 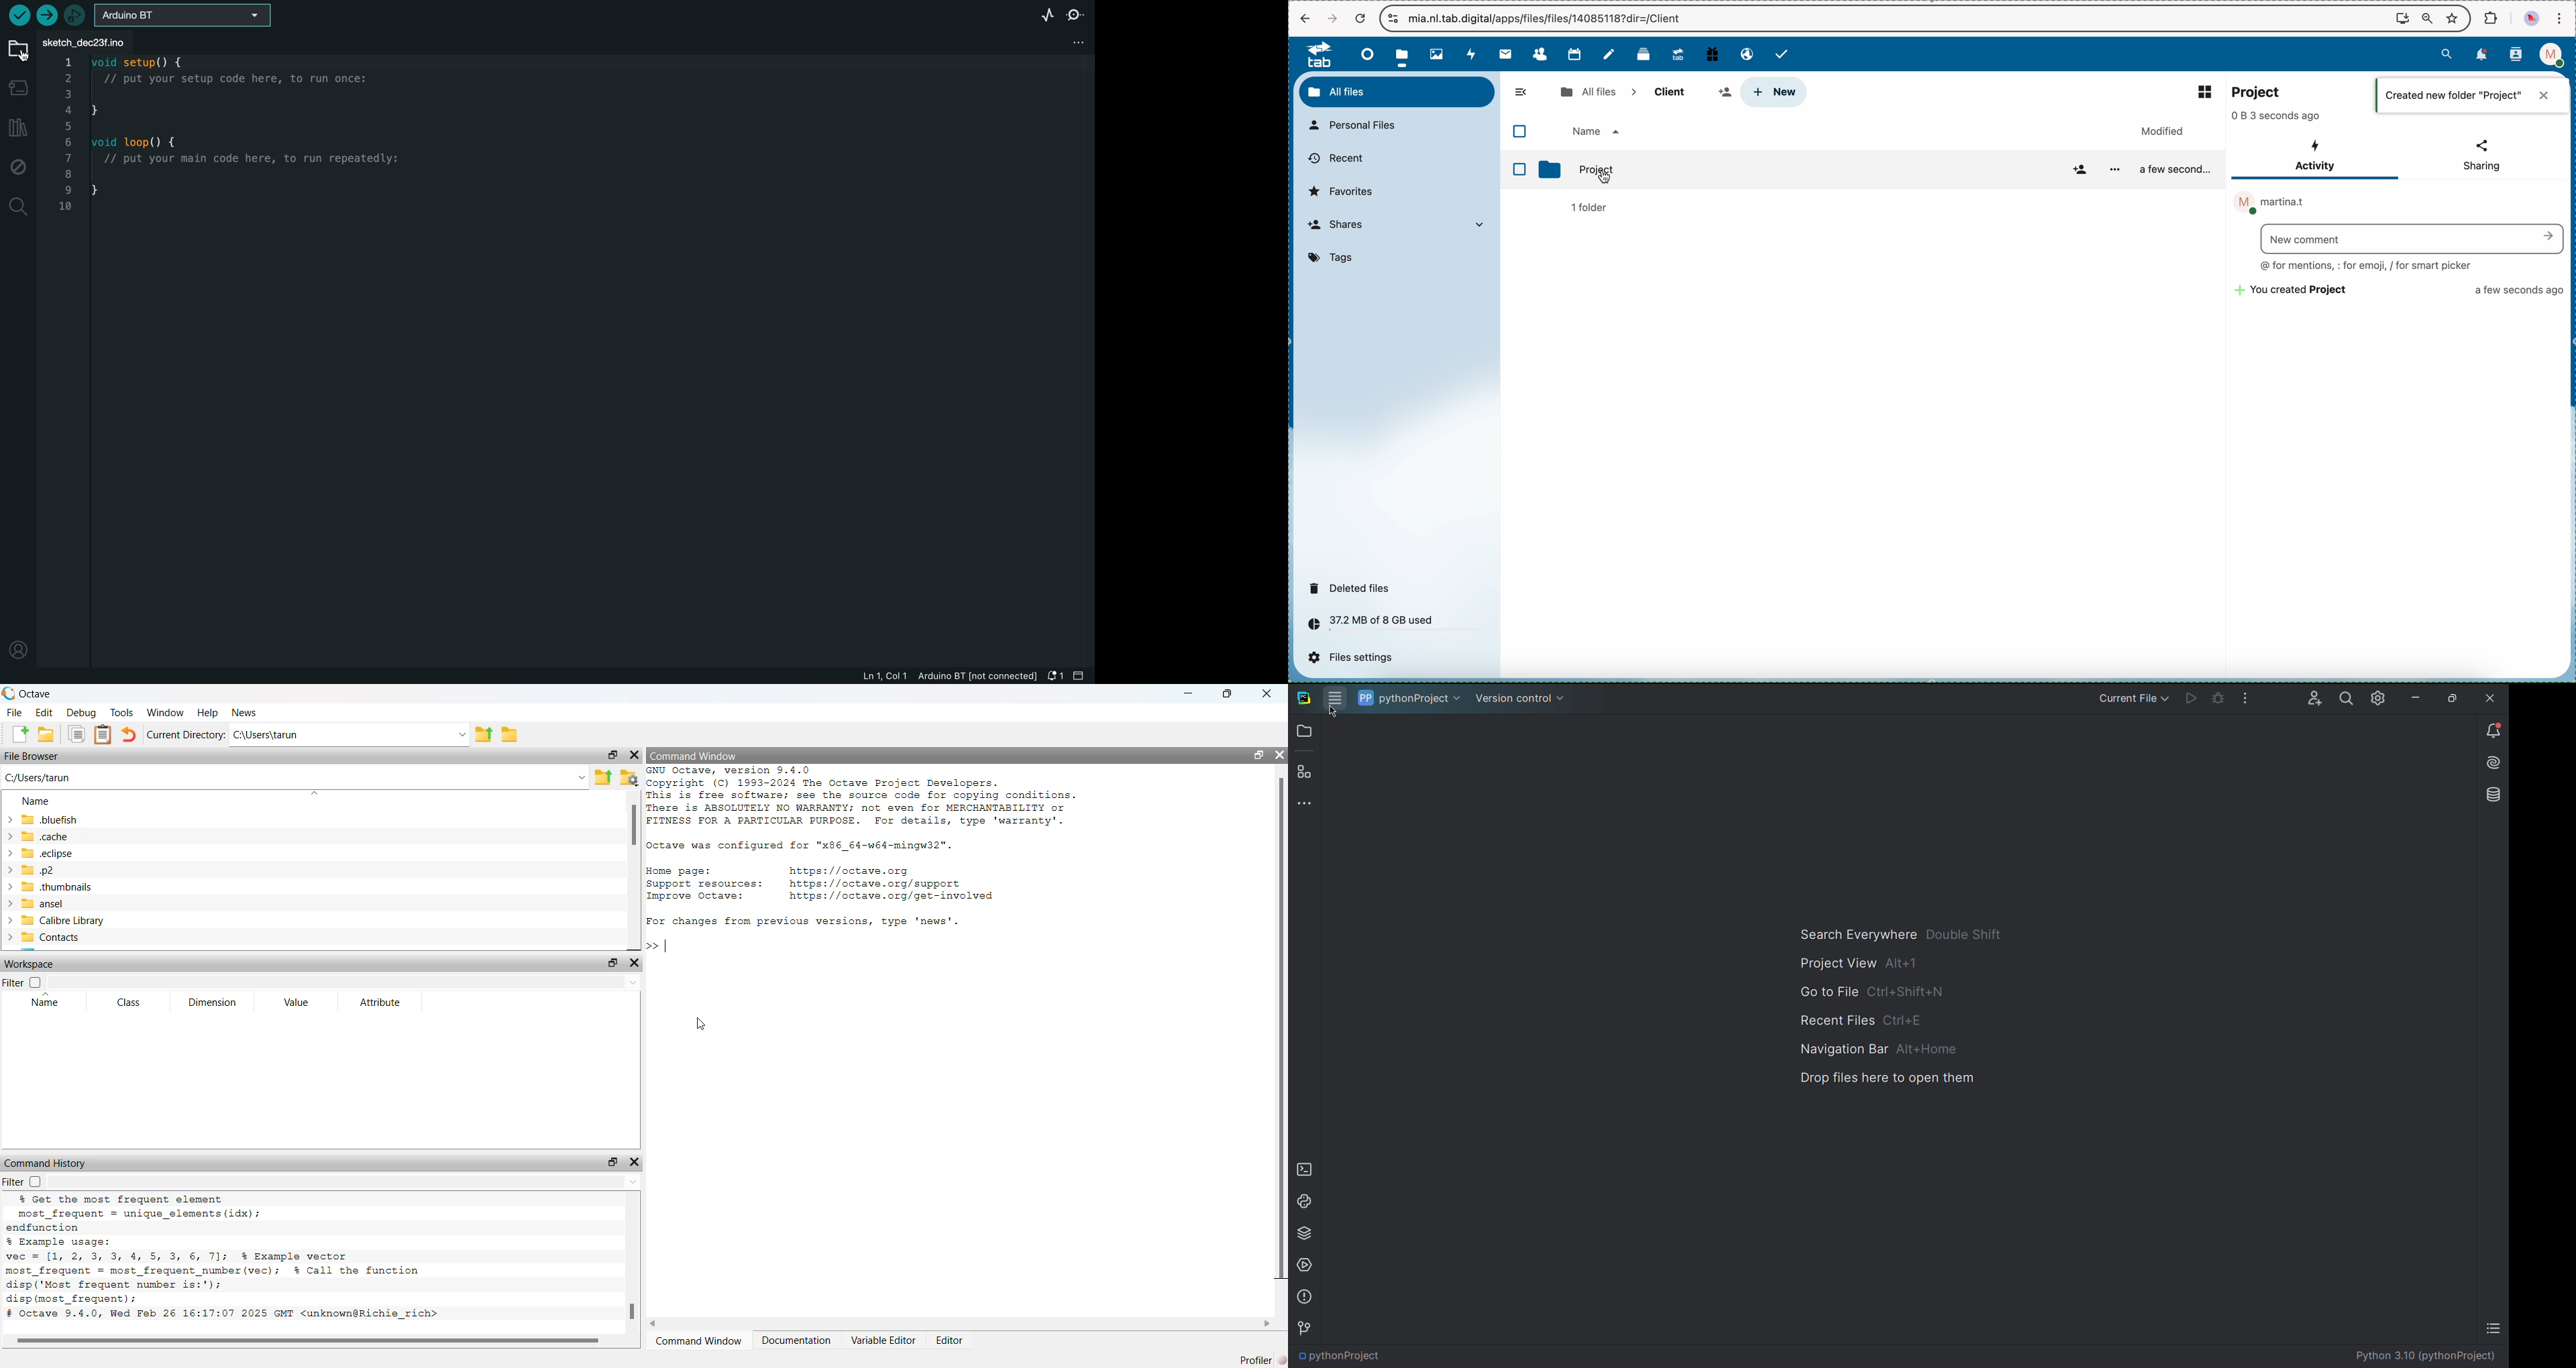 What do you see at coordinates (1594, 170) in the screenshot?
I see `Project` at bounding box center [1594, 170].